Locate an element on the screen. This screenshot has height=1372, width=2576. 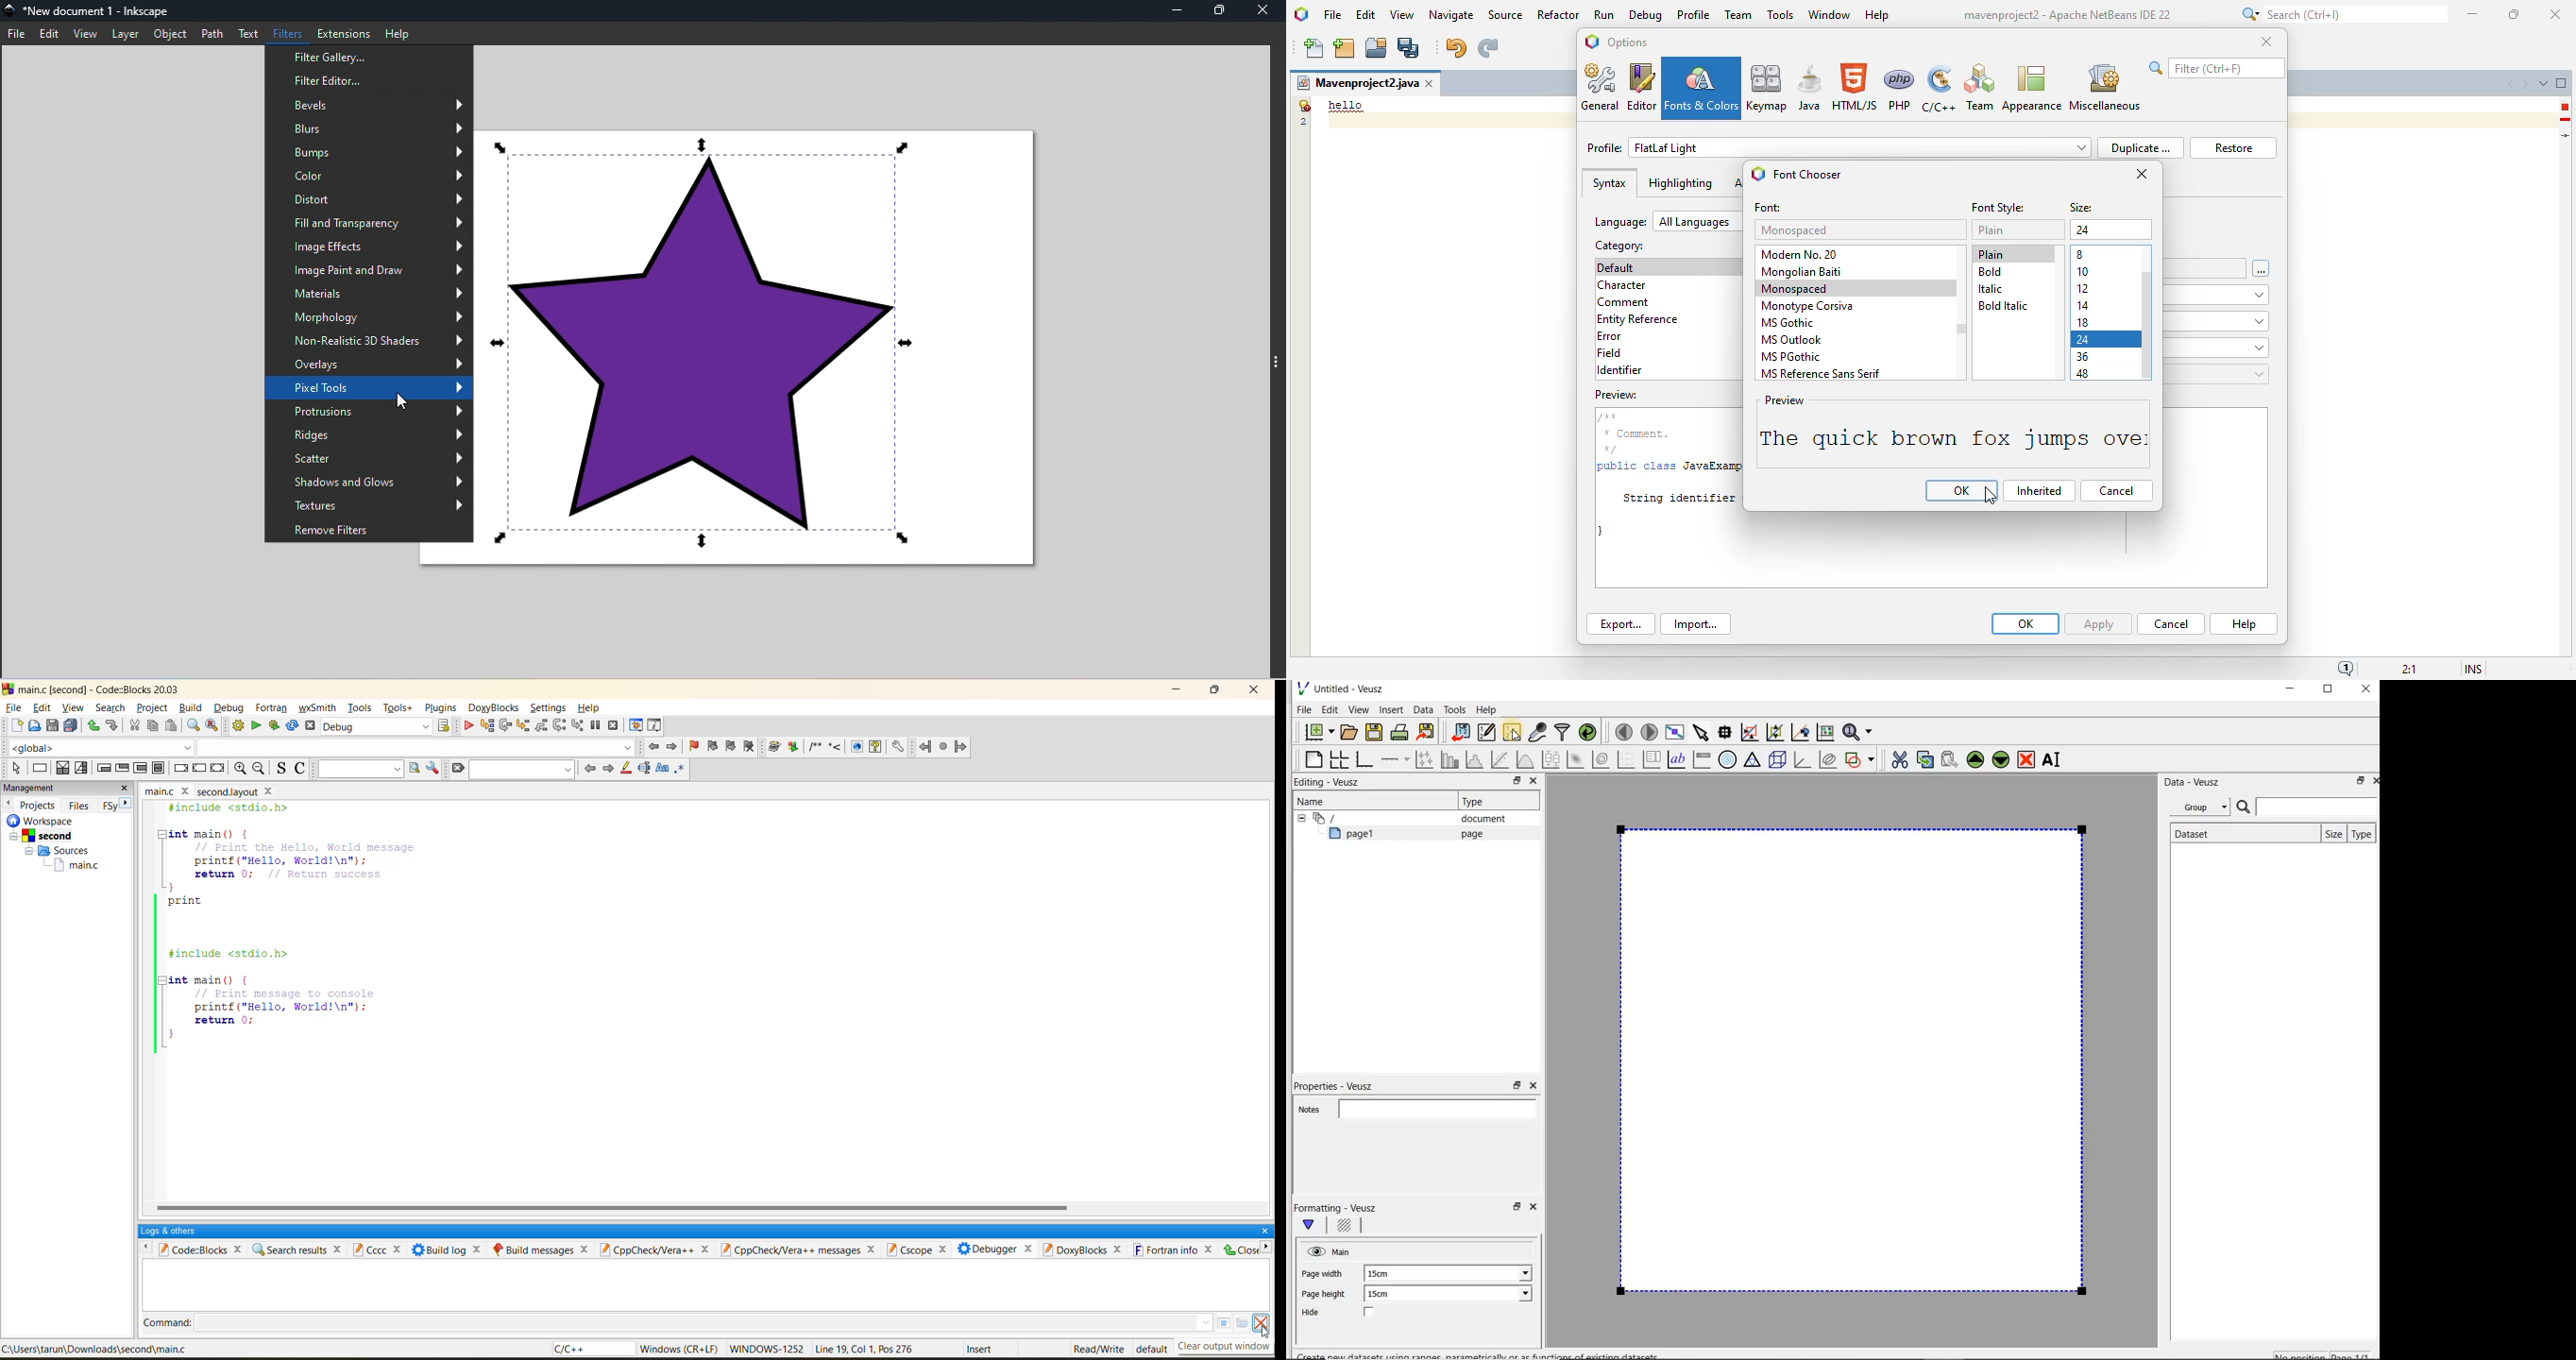
polar graph is located at coordinates (1728, 759).